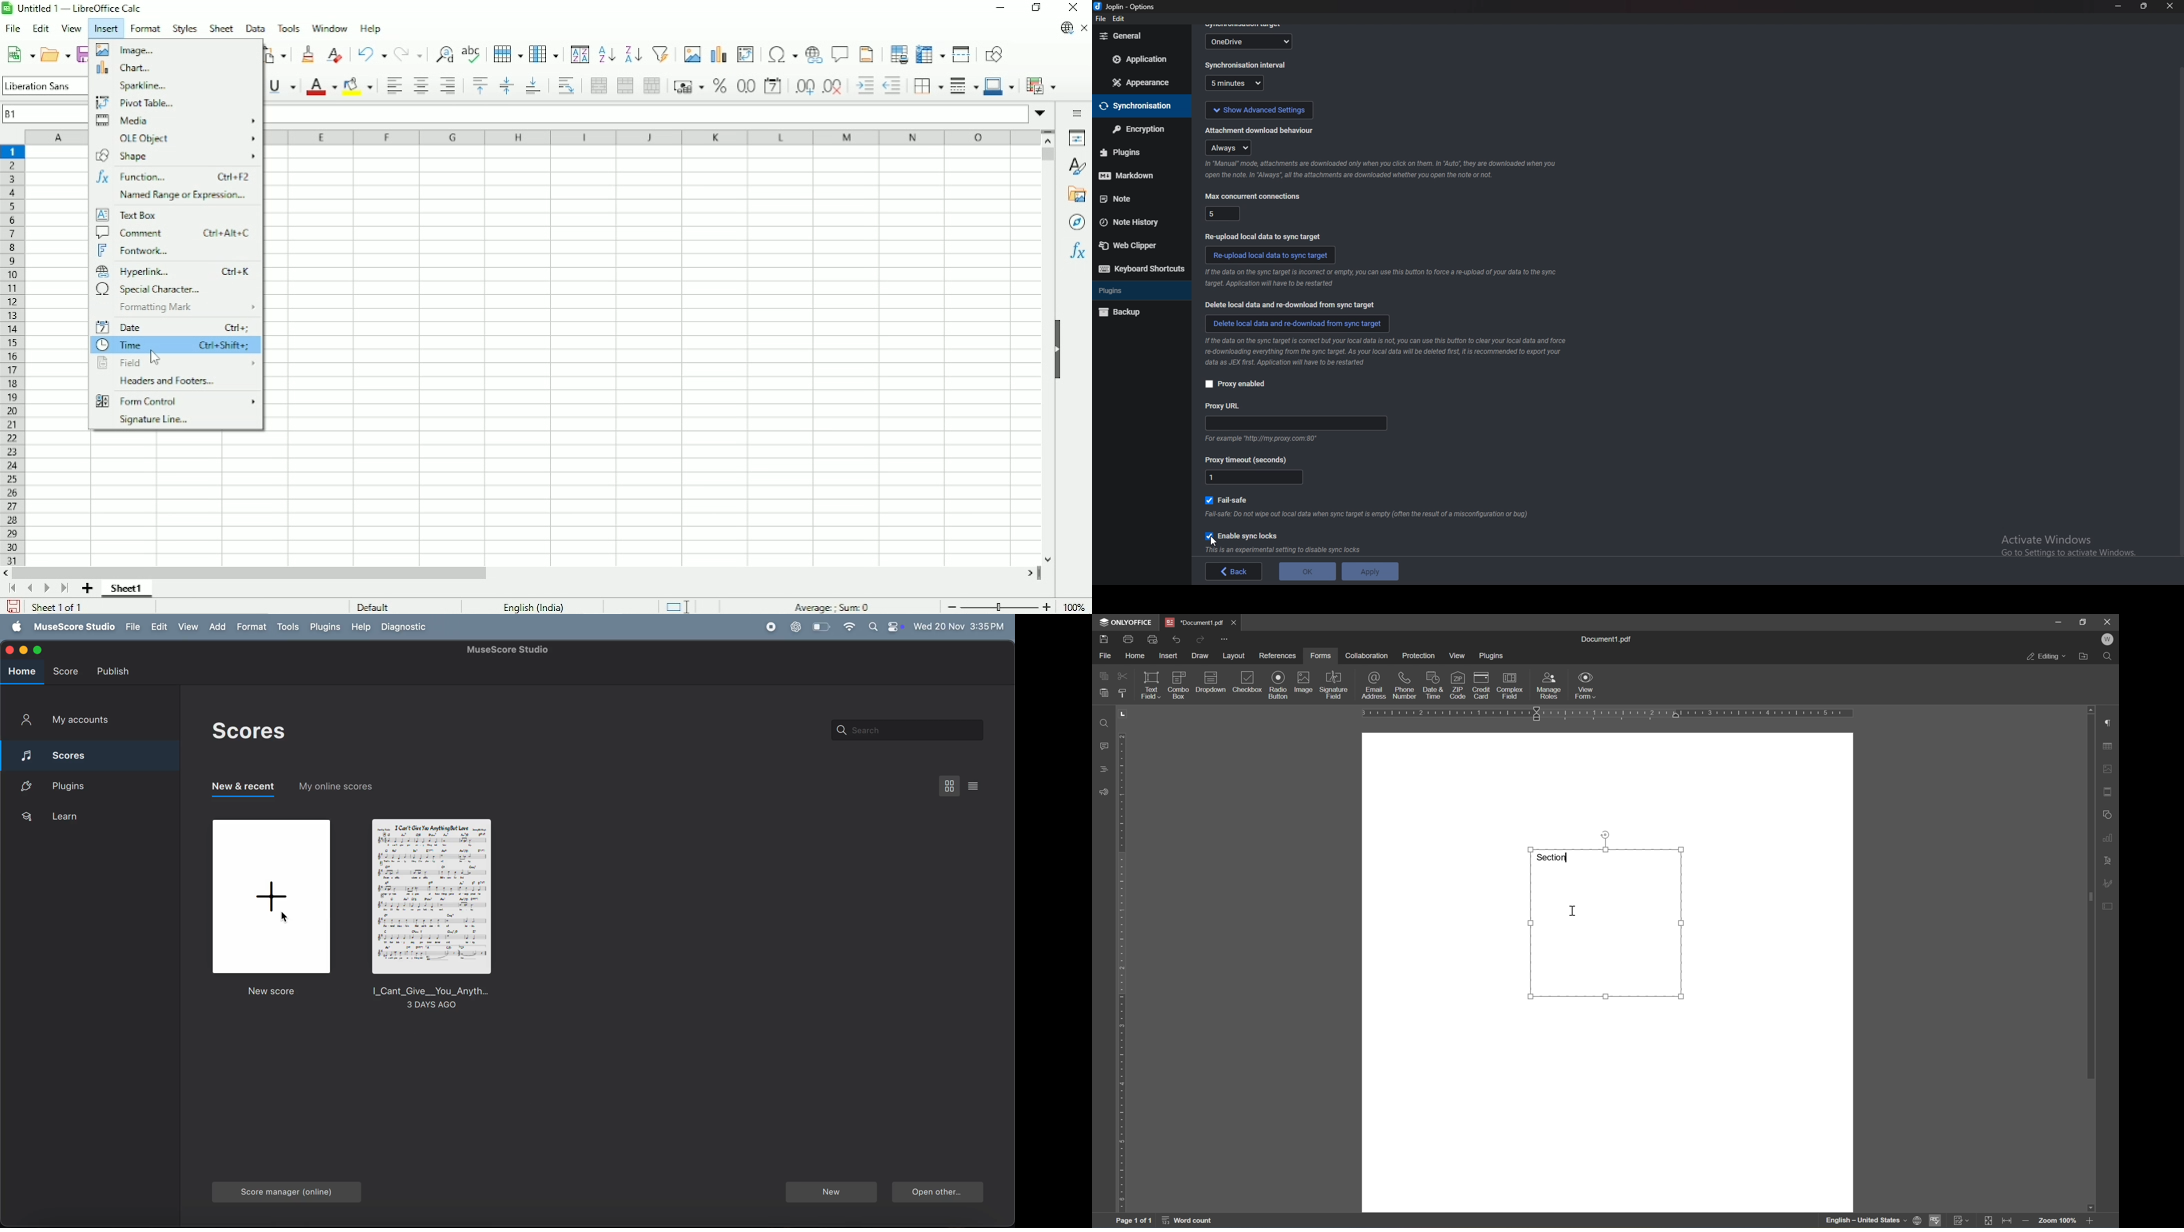  I want to click on Properties, so click(1076, 137).